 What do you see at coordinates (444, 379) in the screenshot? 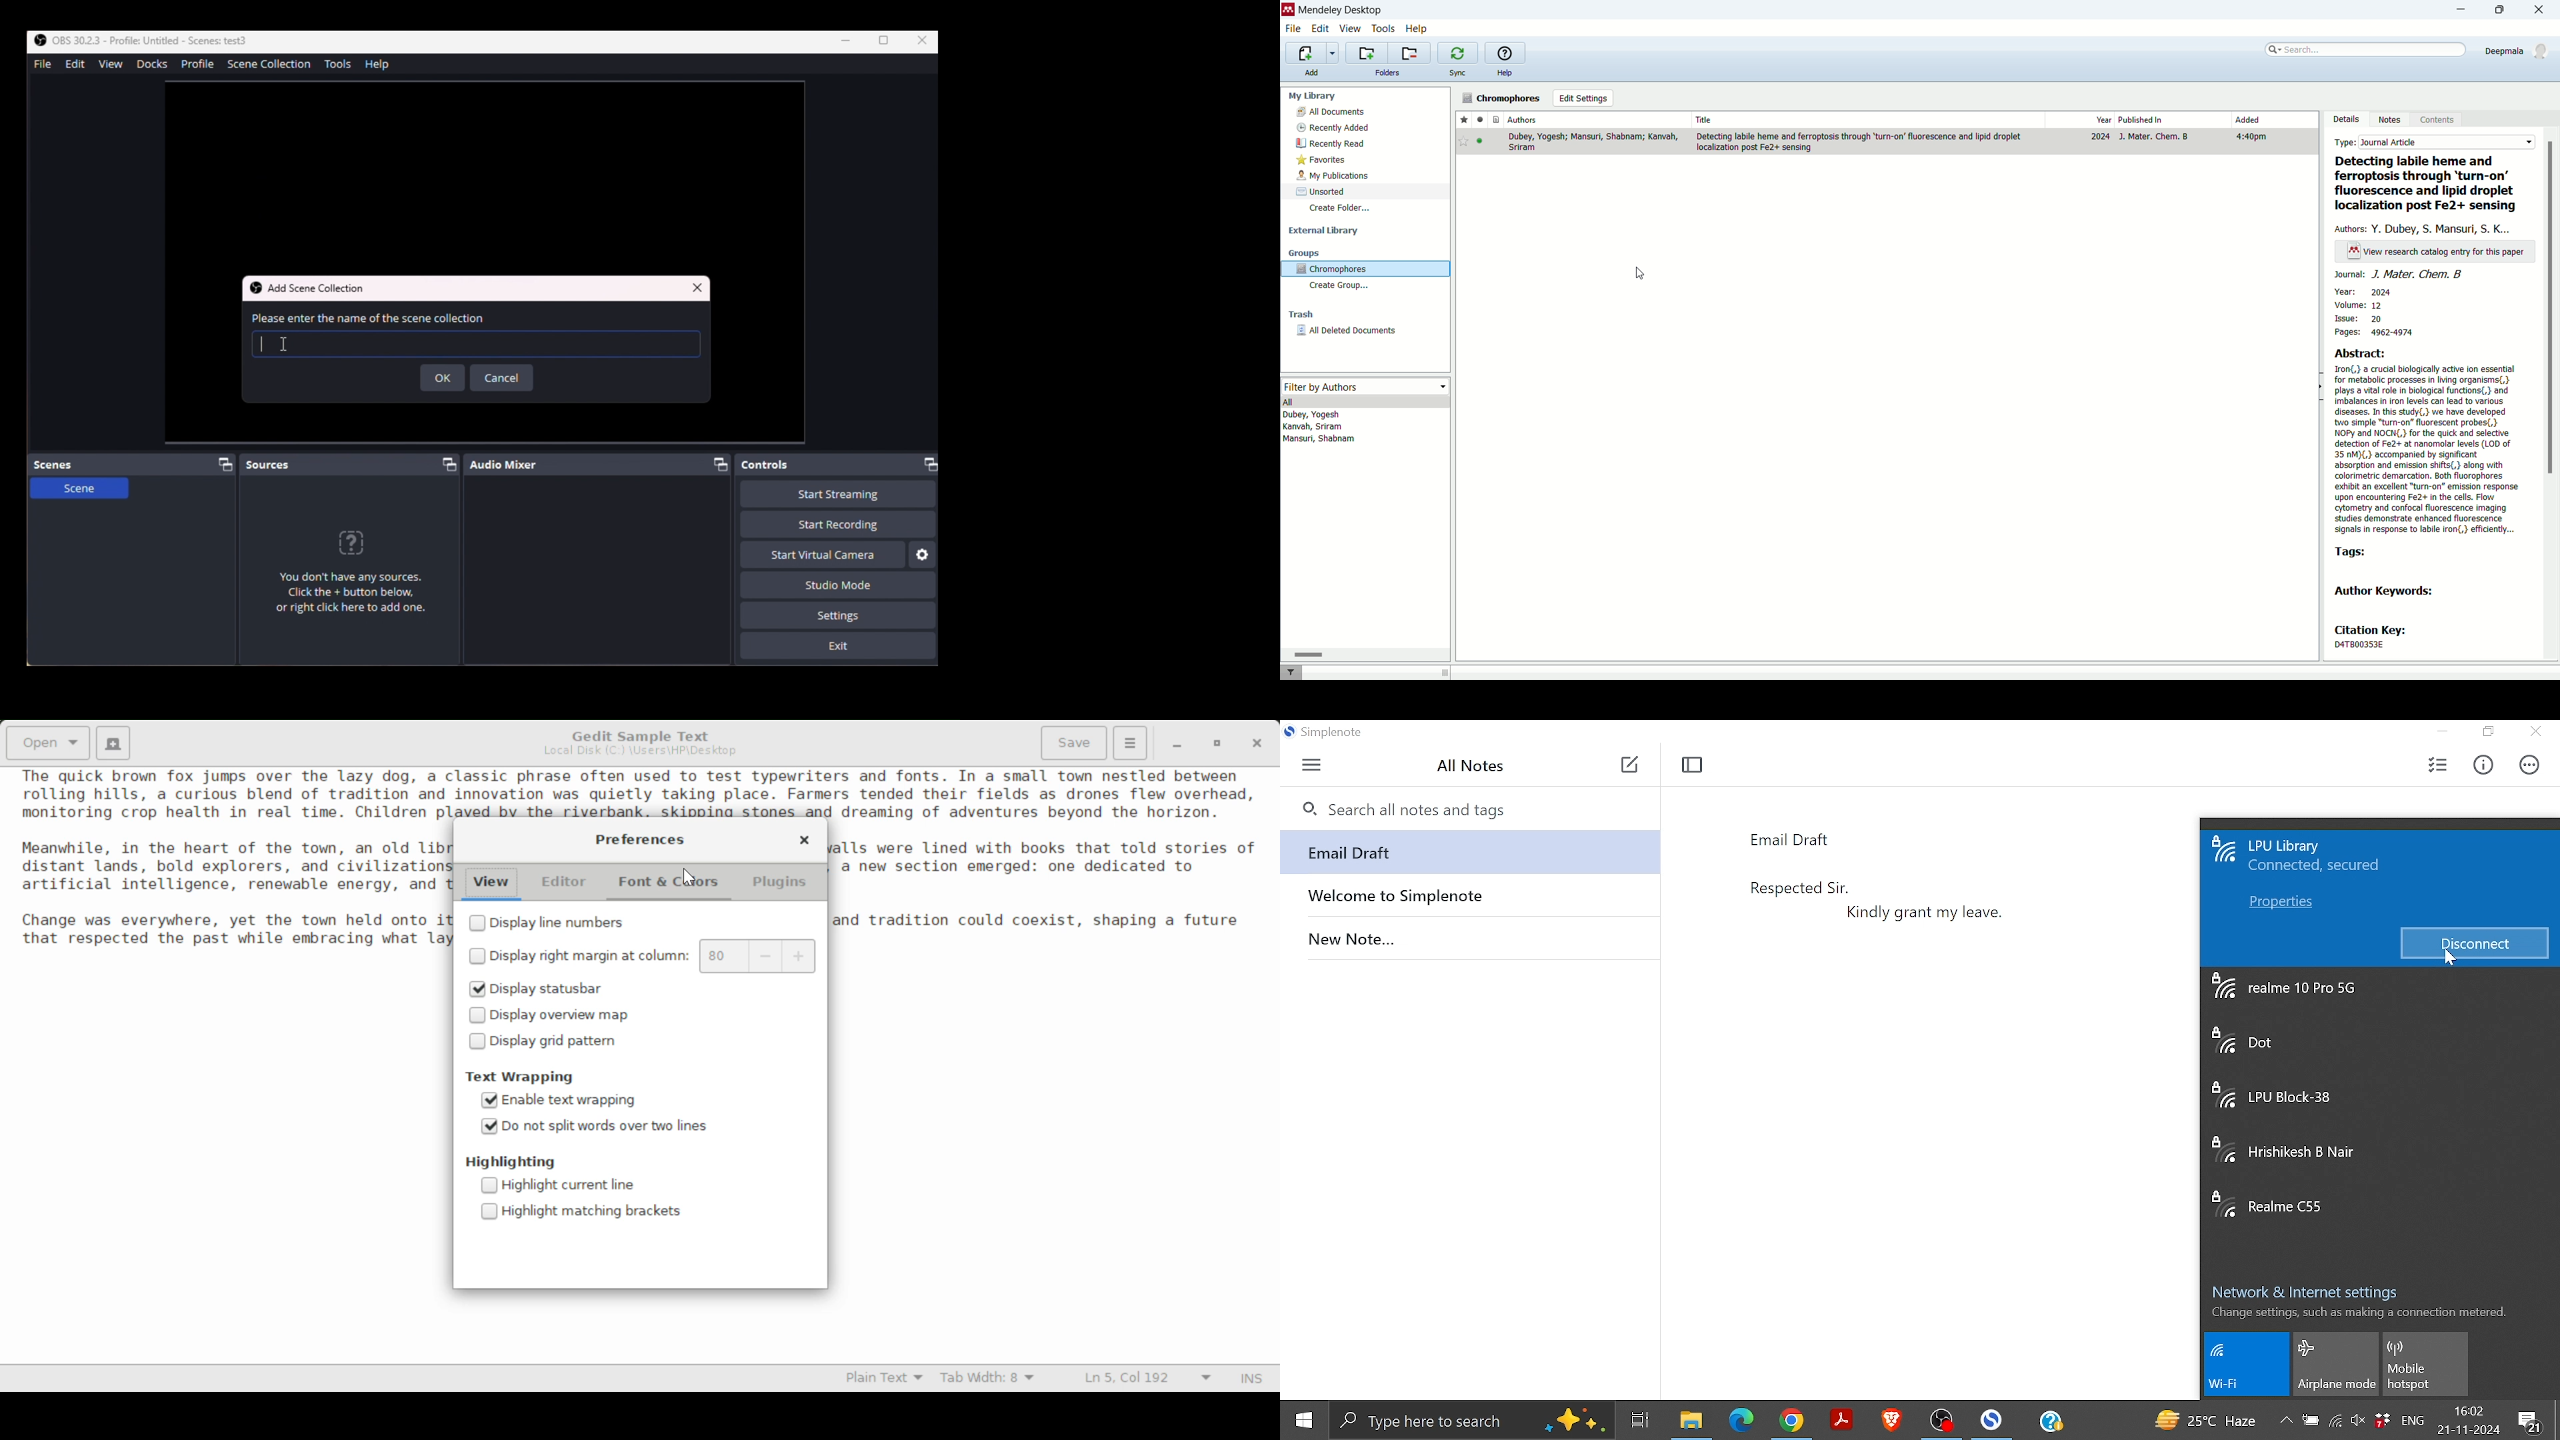
I see `Ok` at bounding box center [444, 379].